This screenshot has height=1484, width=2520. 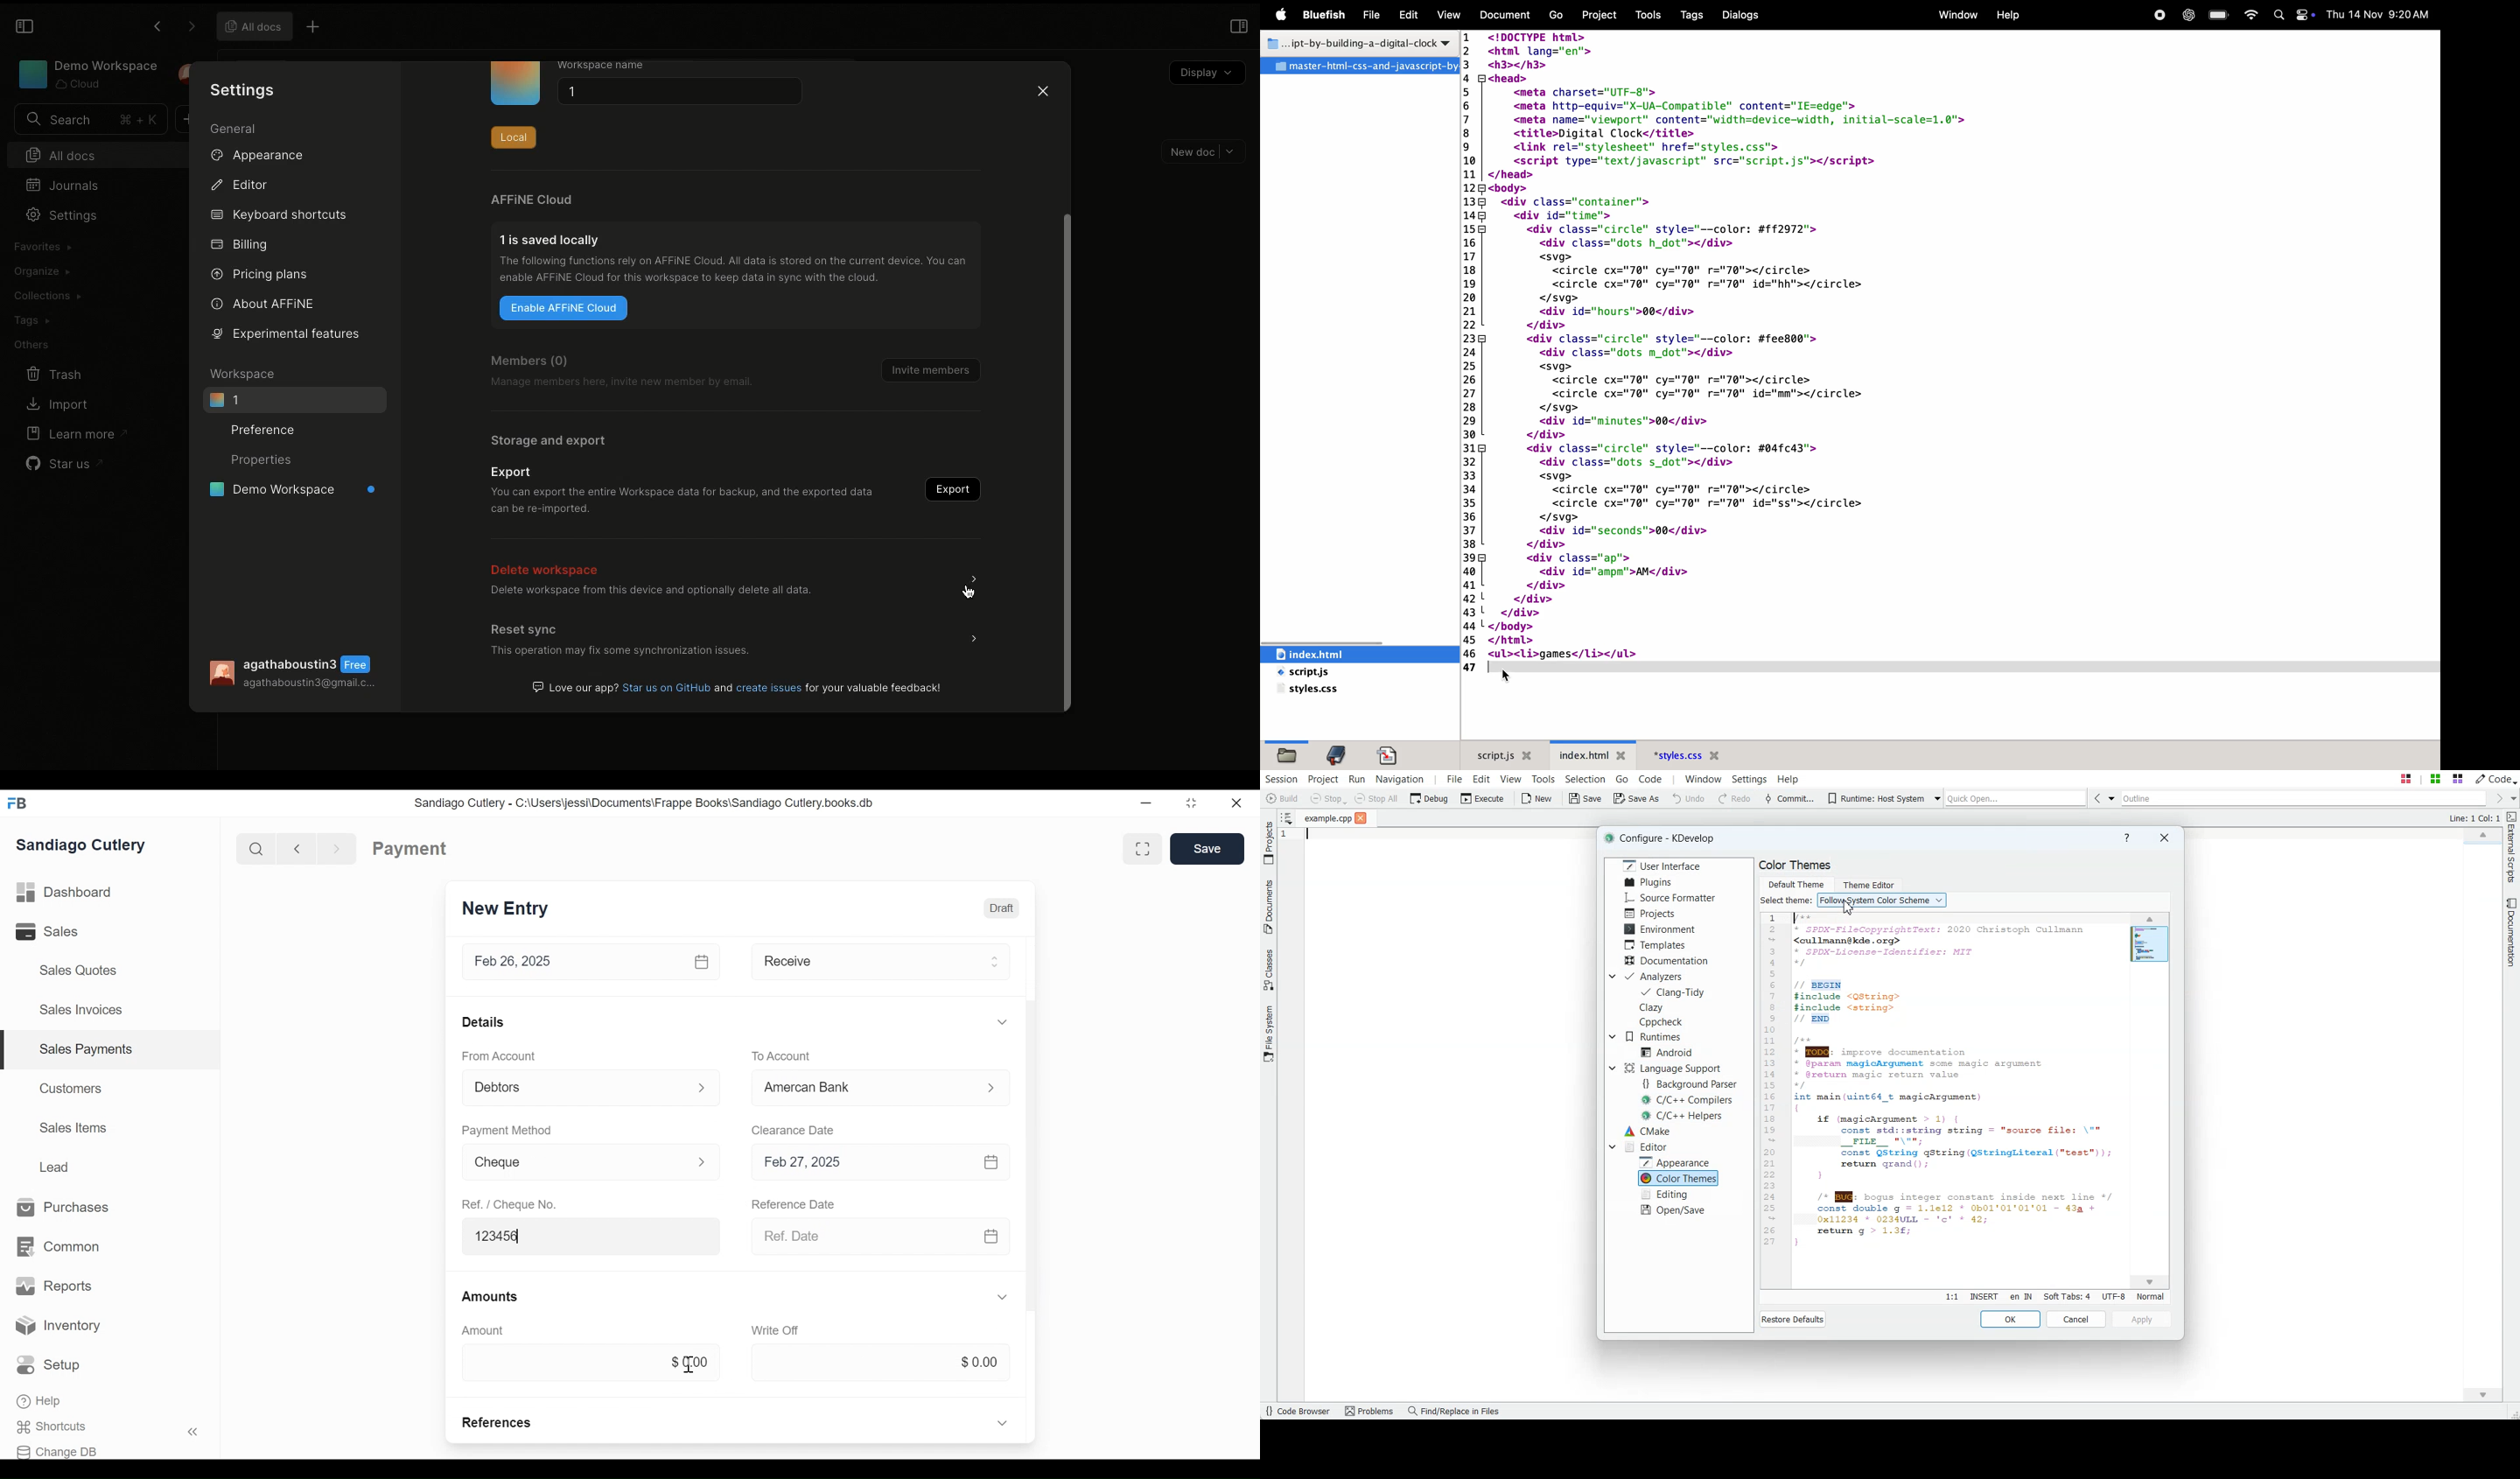 What do you see at coordinates (991, 1237) in the screenshot?
I see `Calendar` at bounding box center [991, 1237].